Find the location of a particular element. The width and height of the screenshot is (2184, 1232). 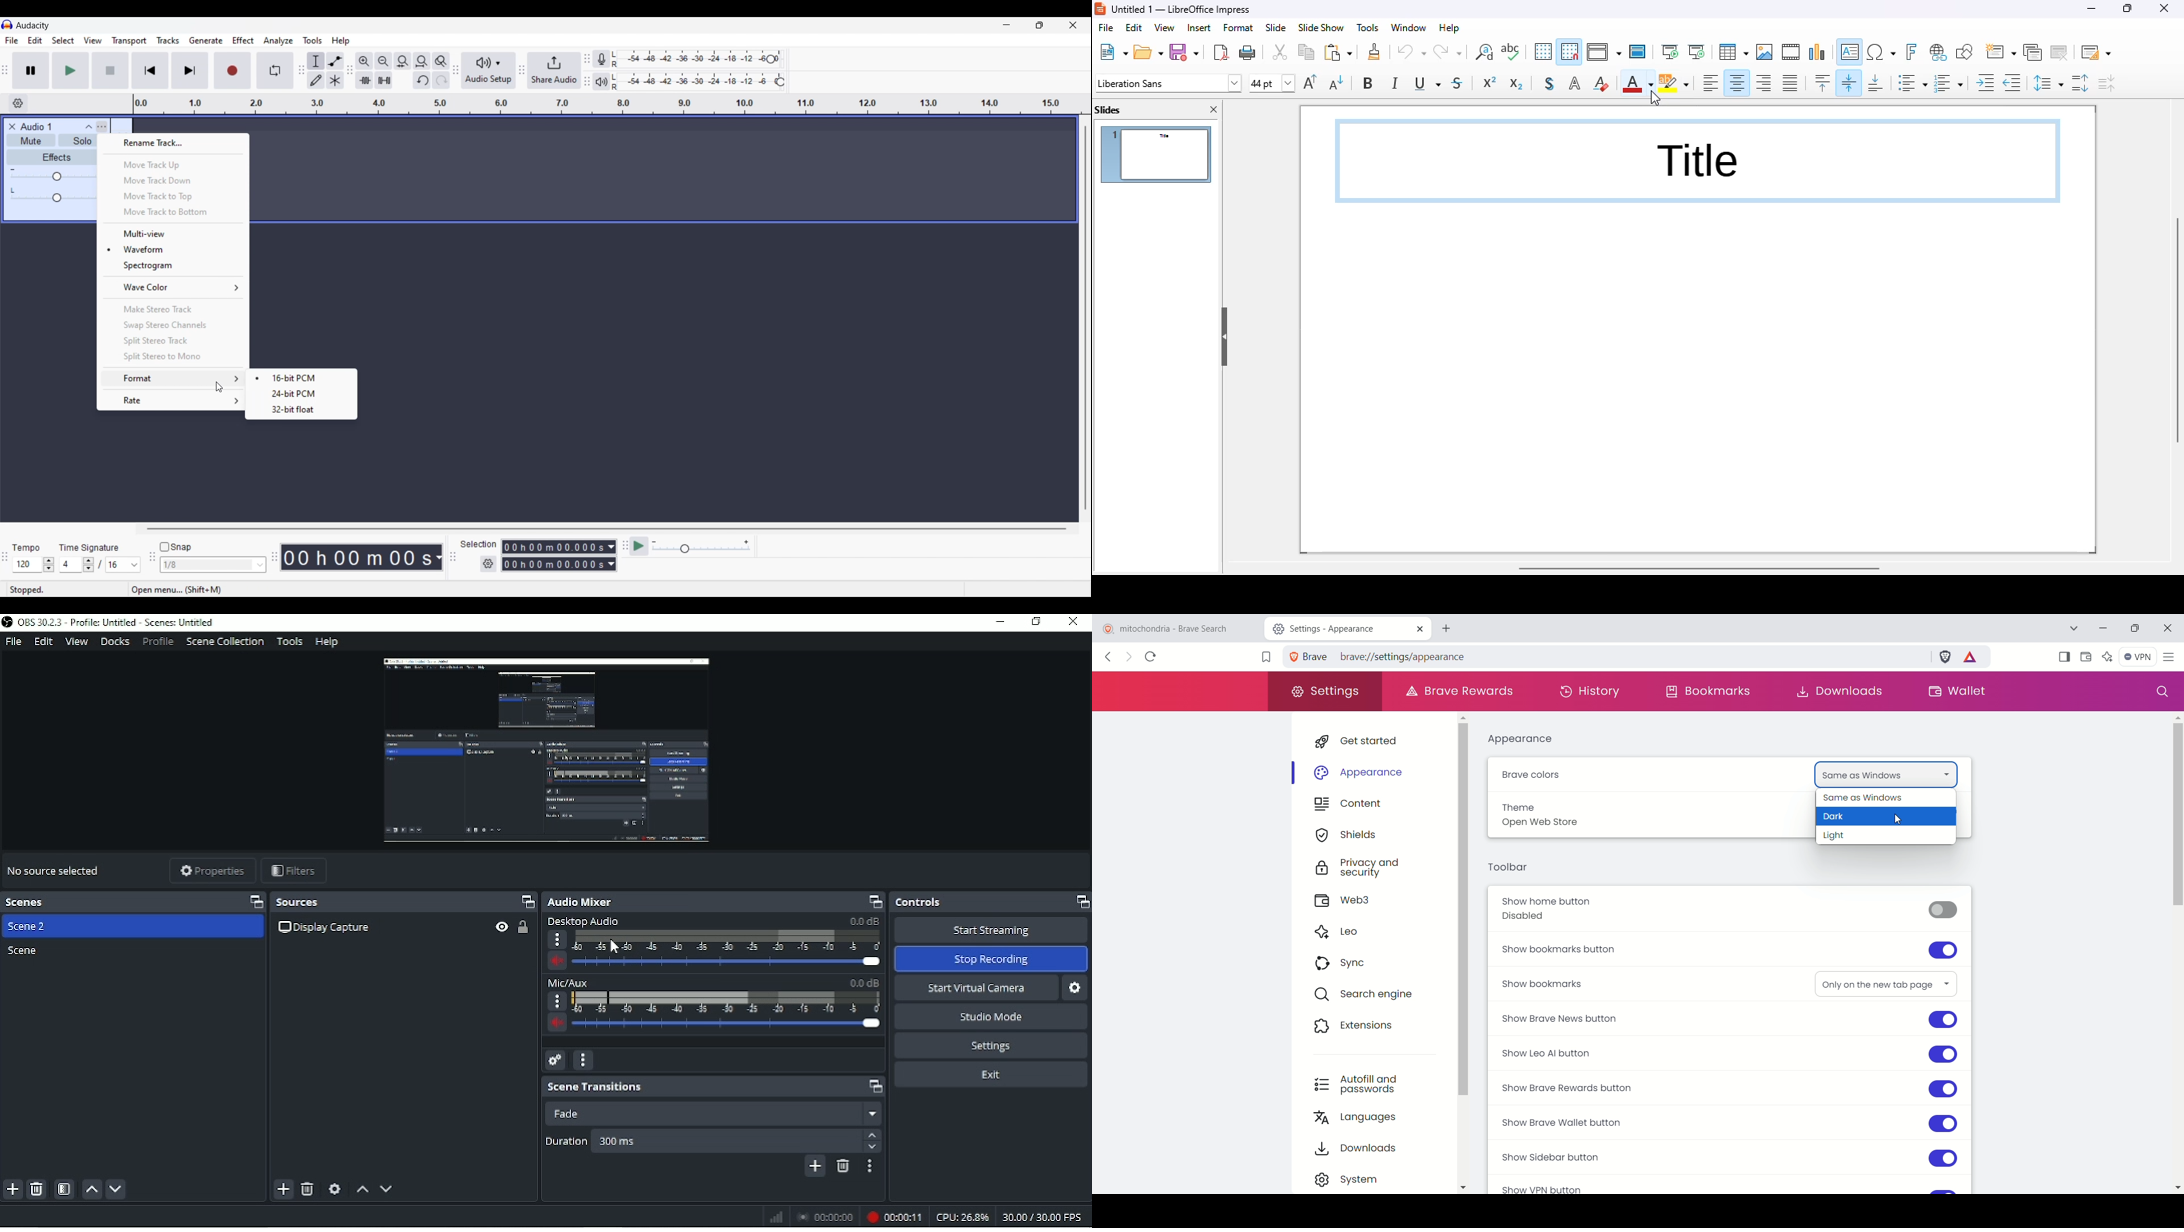

Help is located at coordinates (329, 643).